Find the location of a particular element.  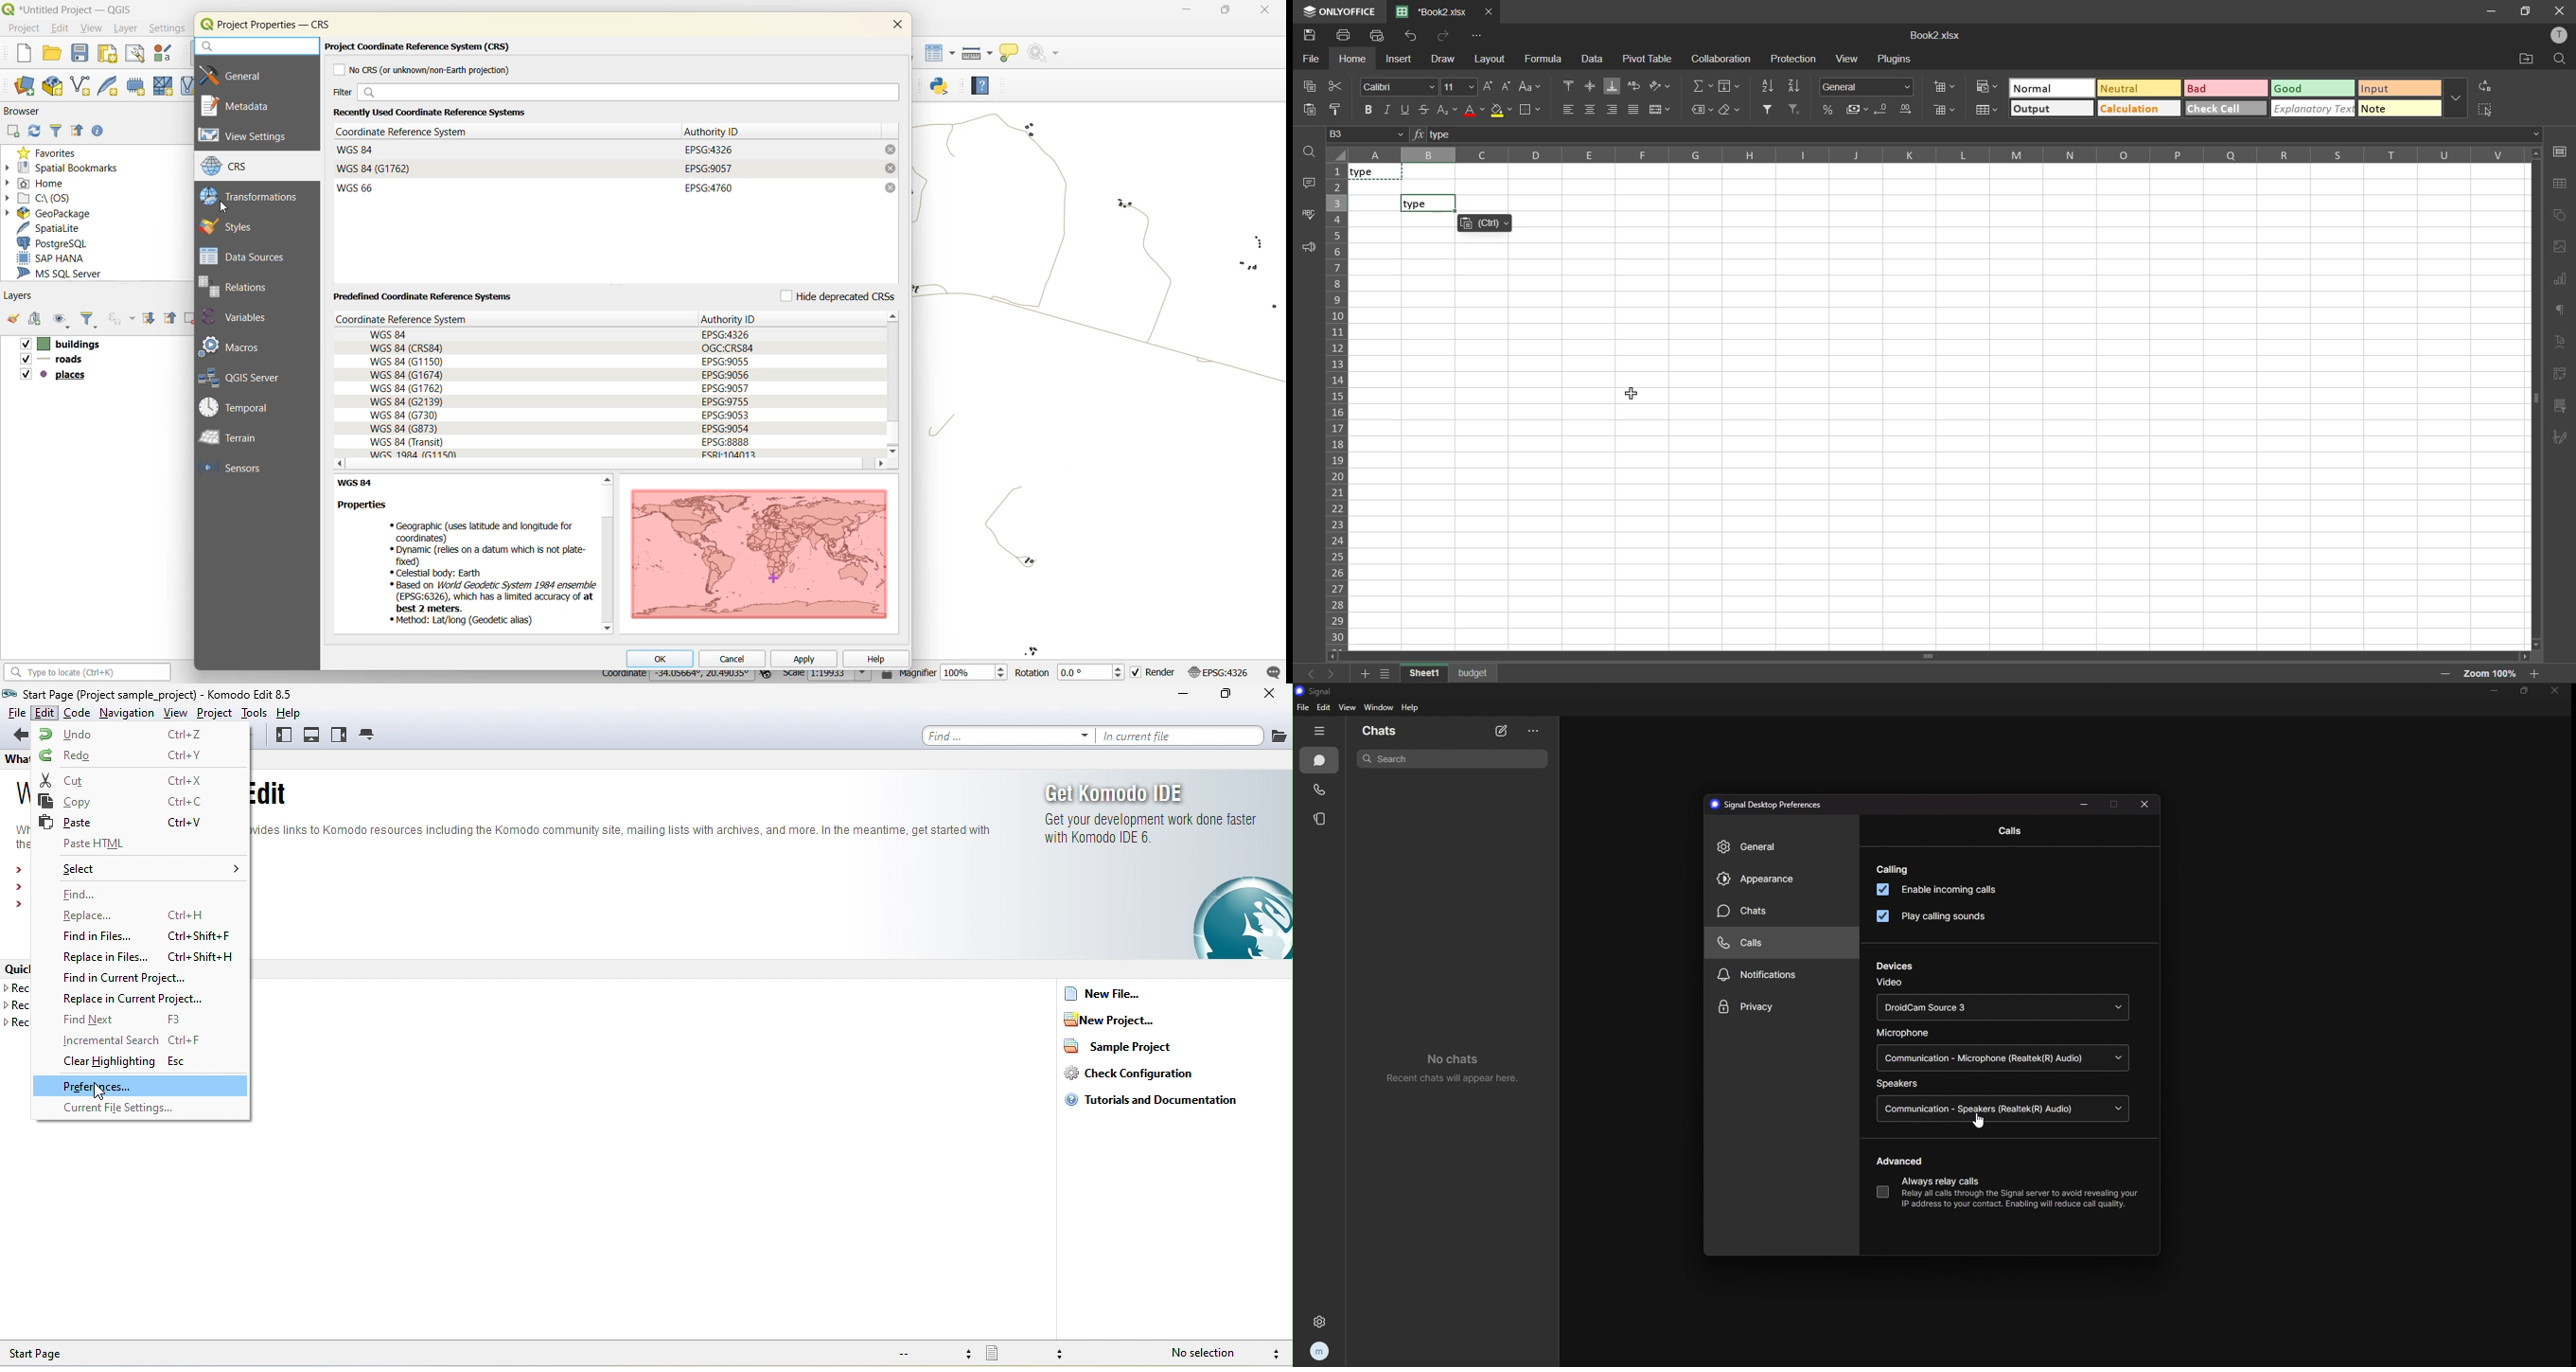

draw is located at coordinates (1442, 60).